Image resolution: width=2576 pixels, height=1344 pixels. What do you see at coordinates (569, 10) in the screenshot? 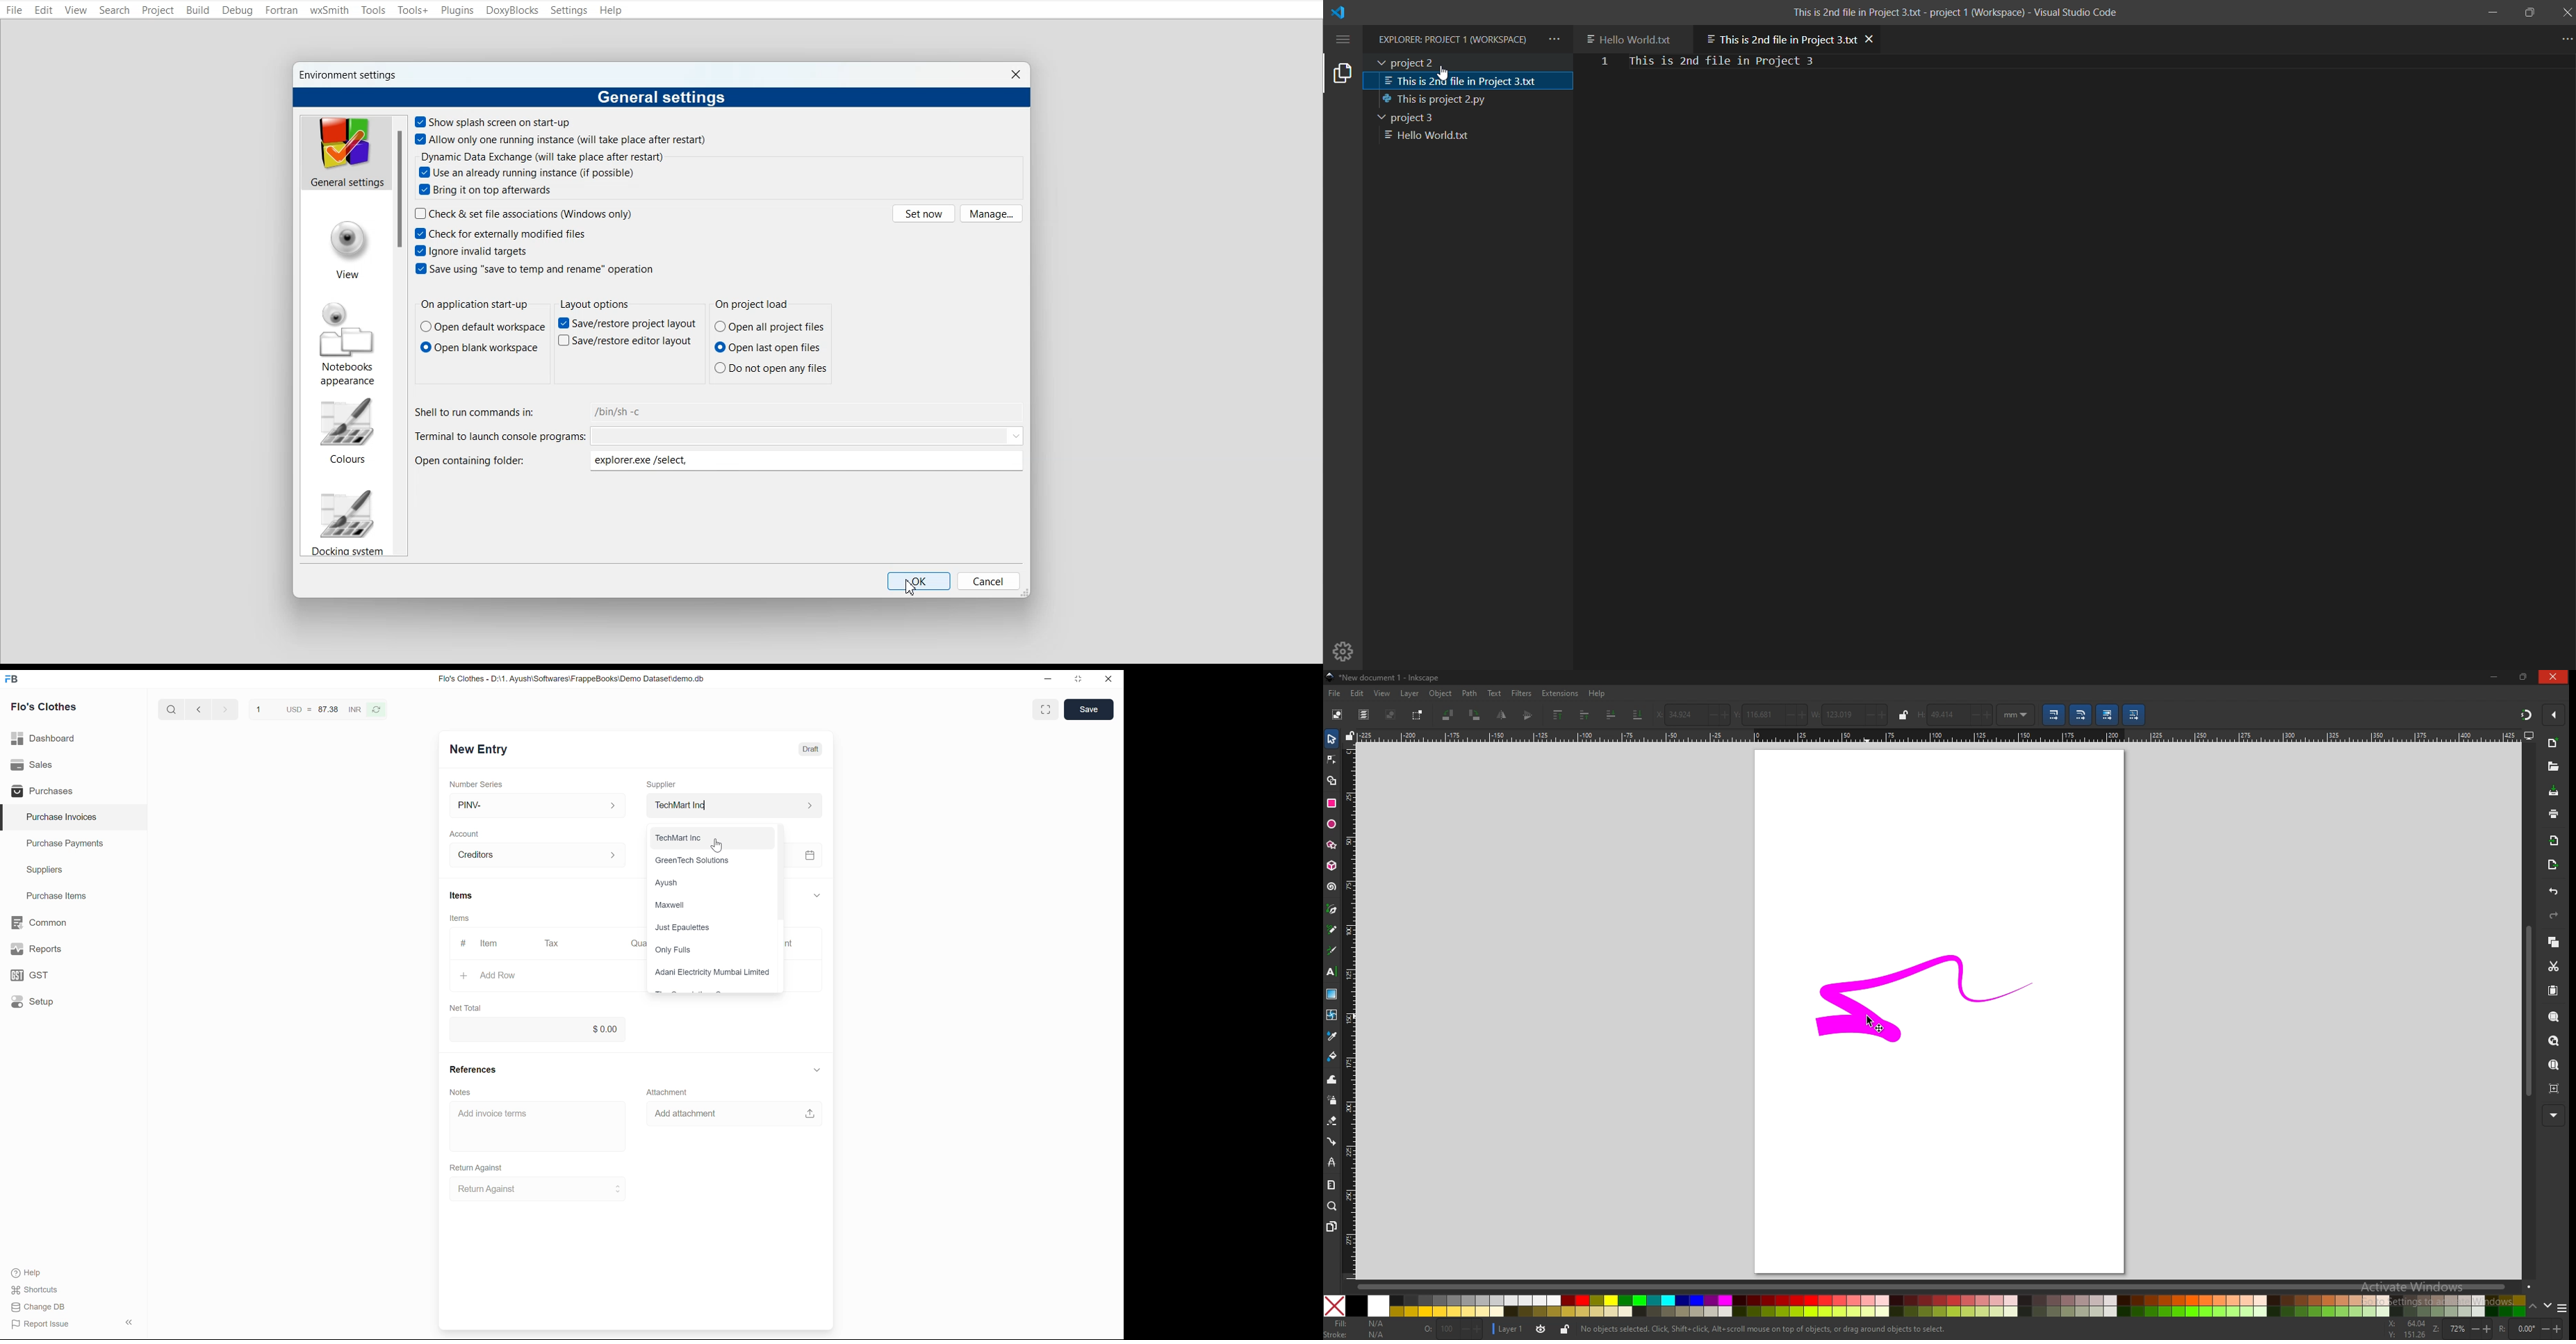
I see `Setting` at bounding box center [569, 10].